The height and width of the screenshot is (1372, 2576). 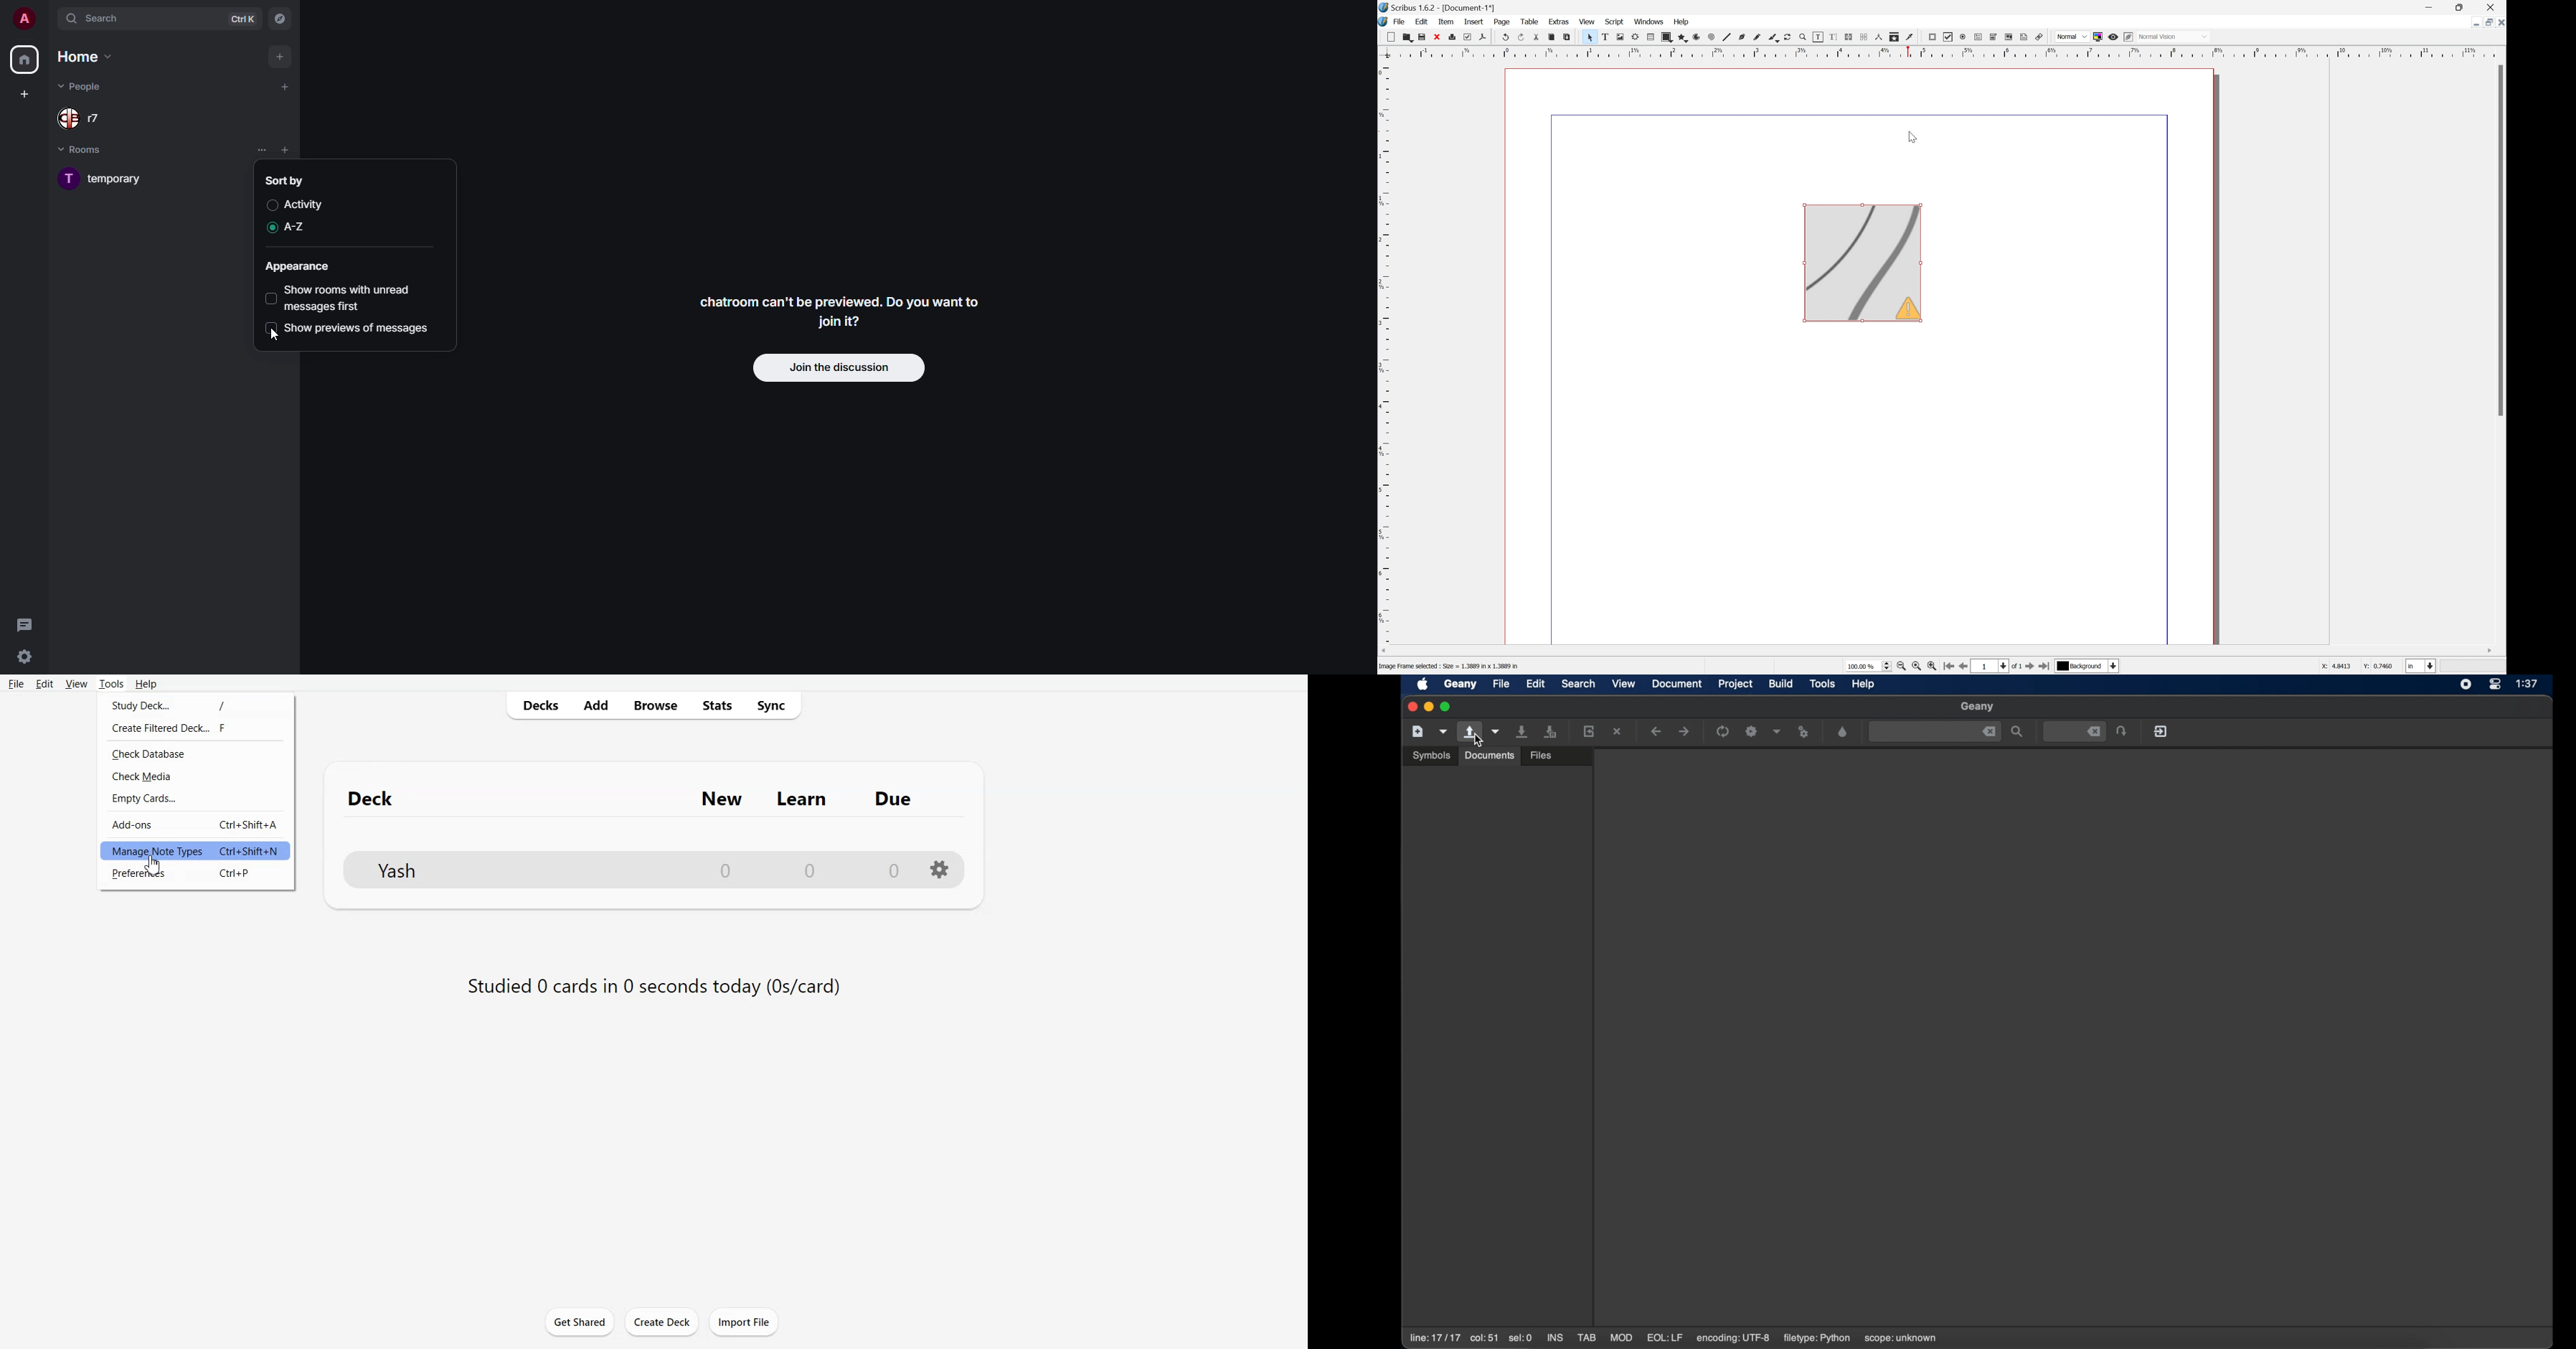 I want to click on Freehand line, so click(x=1760, y=38).